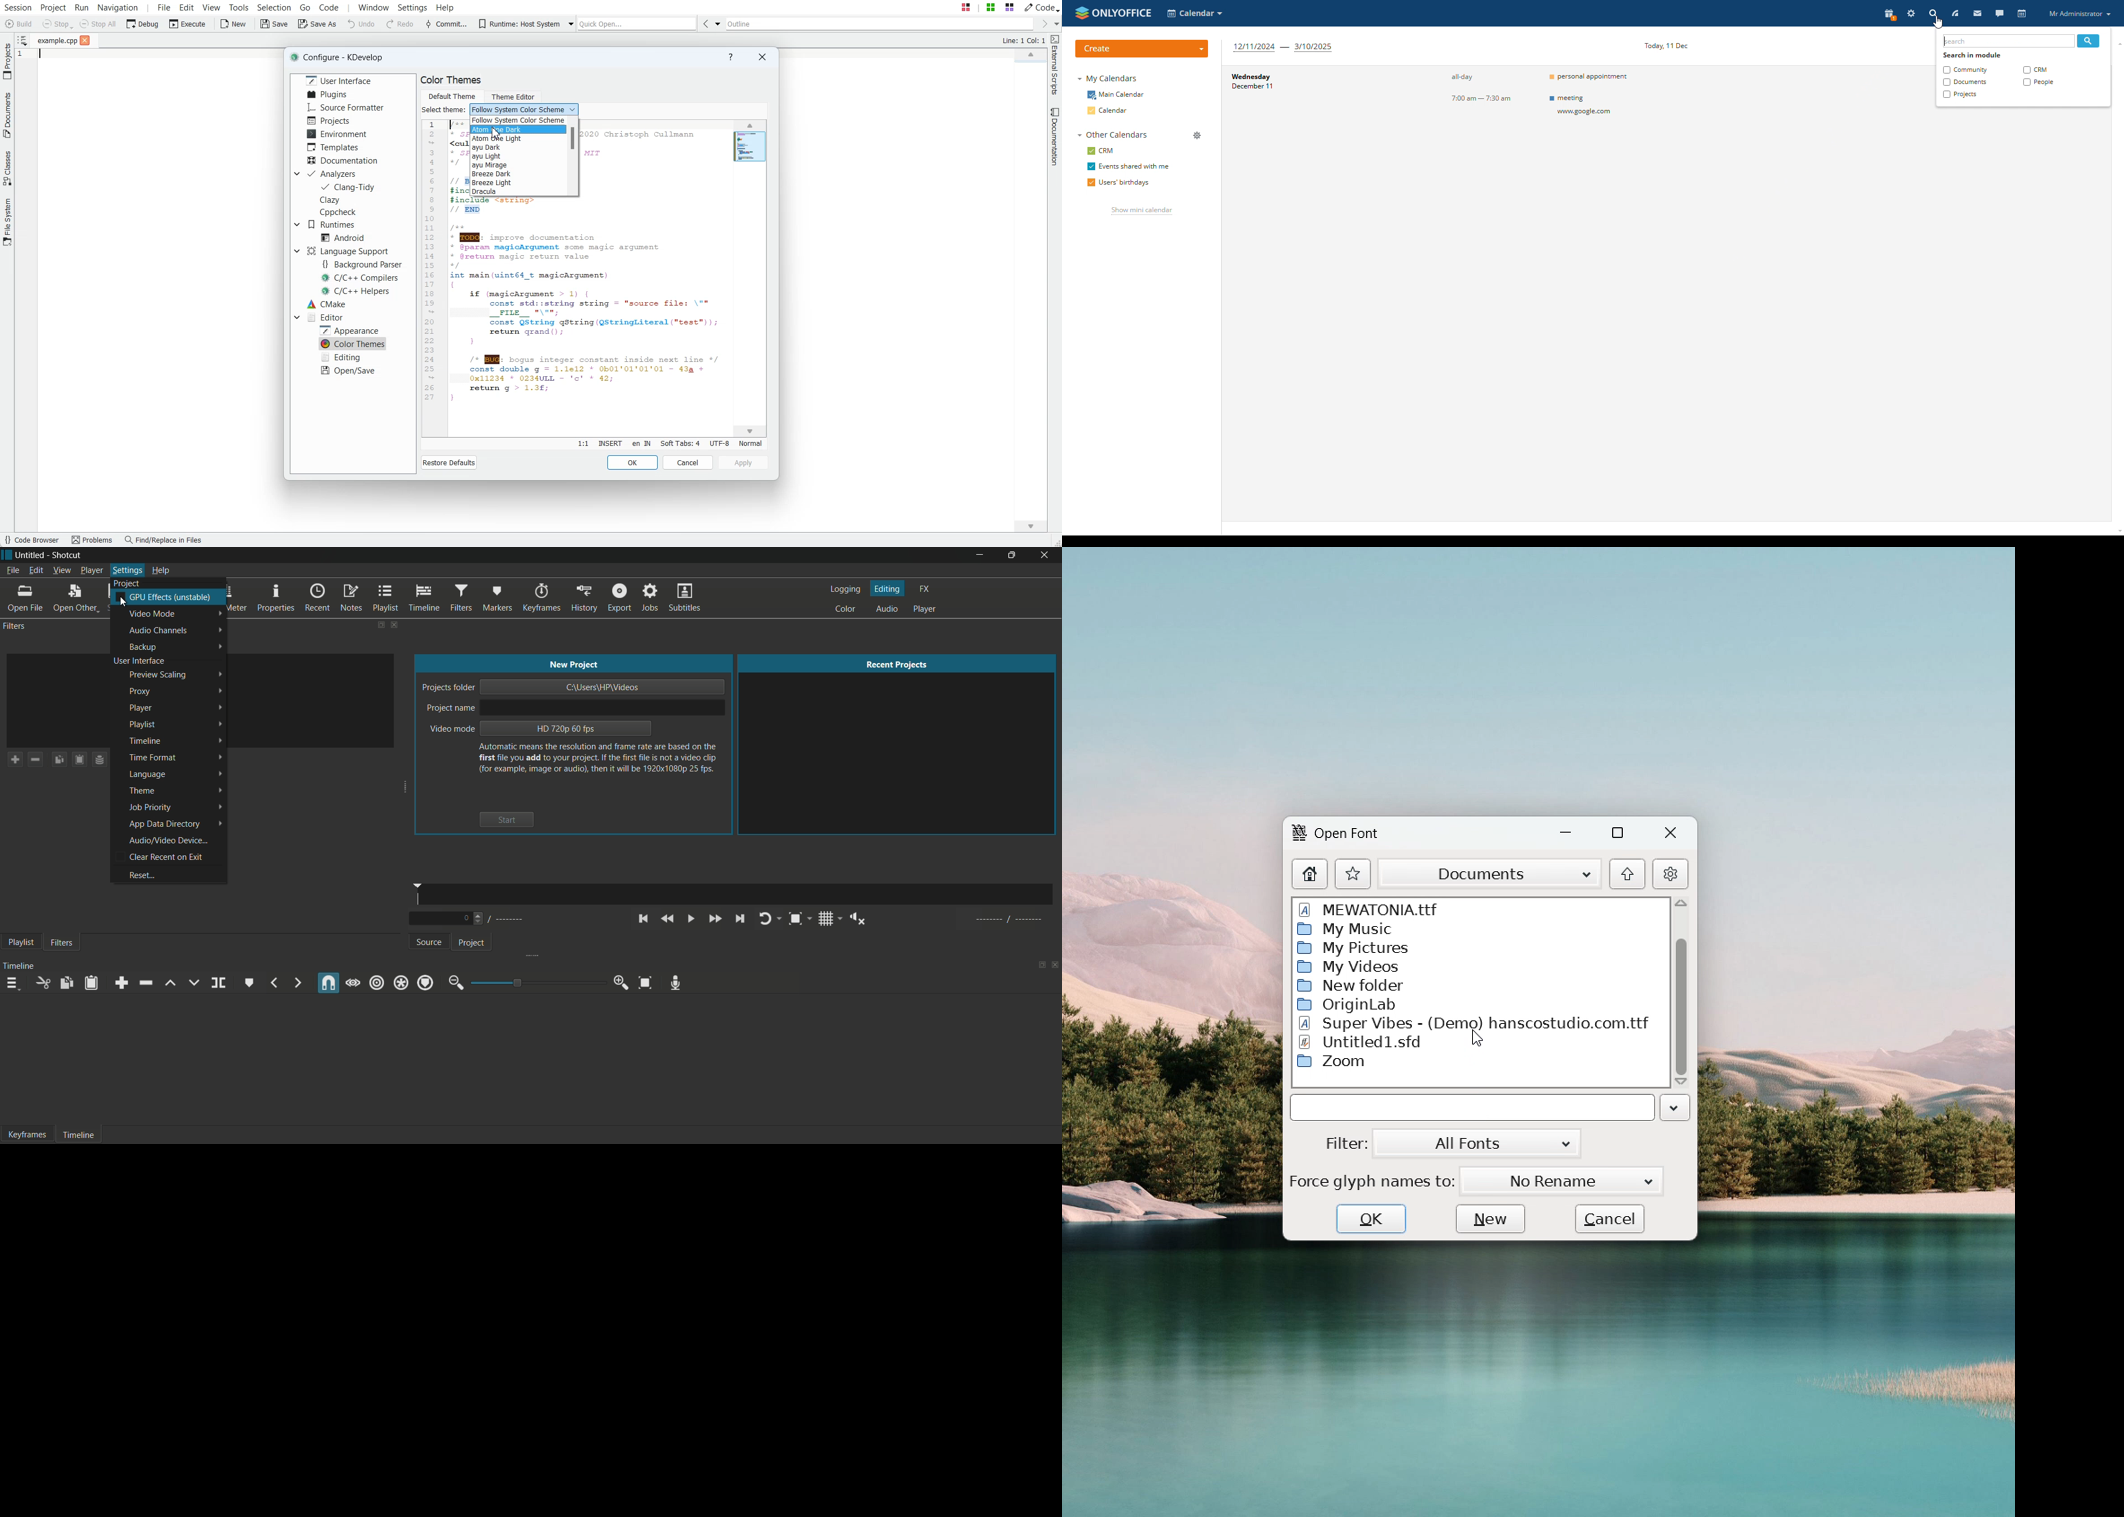 The image size is (2128, 1540). What do you see at coordinates (329, 983) in the screenshot?
I see `snap` at bounding box center [329, 983].